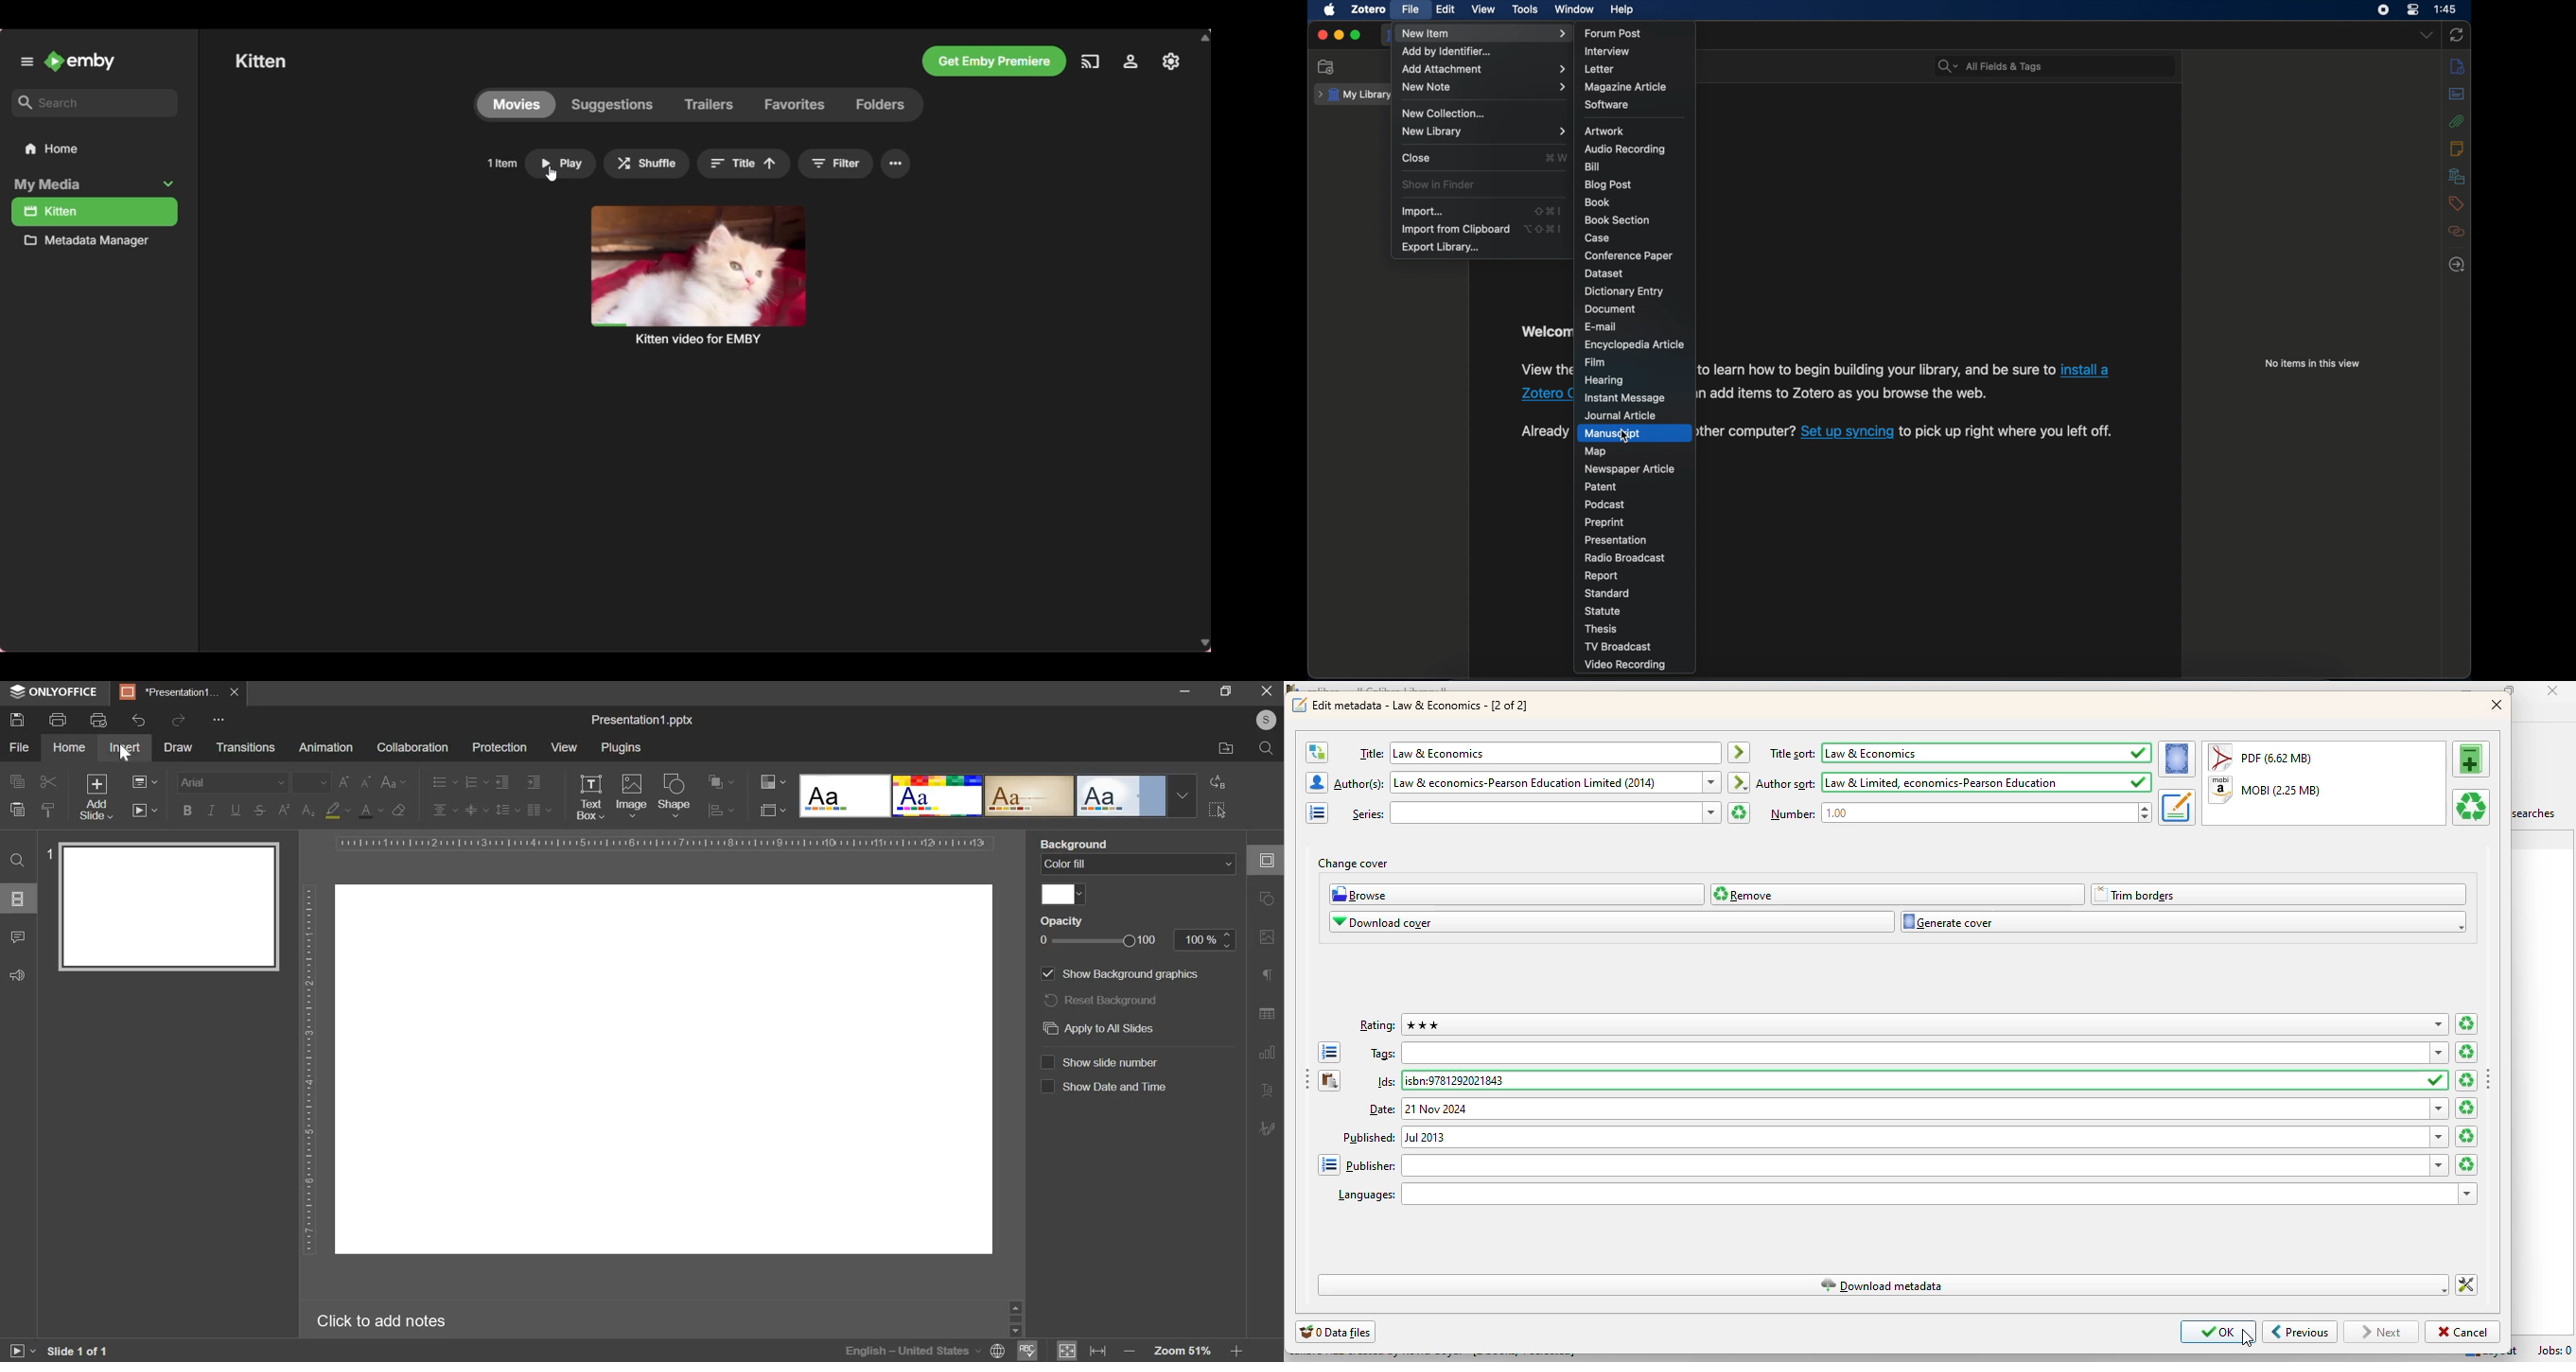 Image resolution: width=2576 pixels, height=1372 pixels. Describe the element at coordinates (17, 860) in the screenshot. I see `find` at that location.